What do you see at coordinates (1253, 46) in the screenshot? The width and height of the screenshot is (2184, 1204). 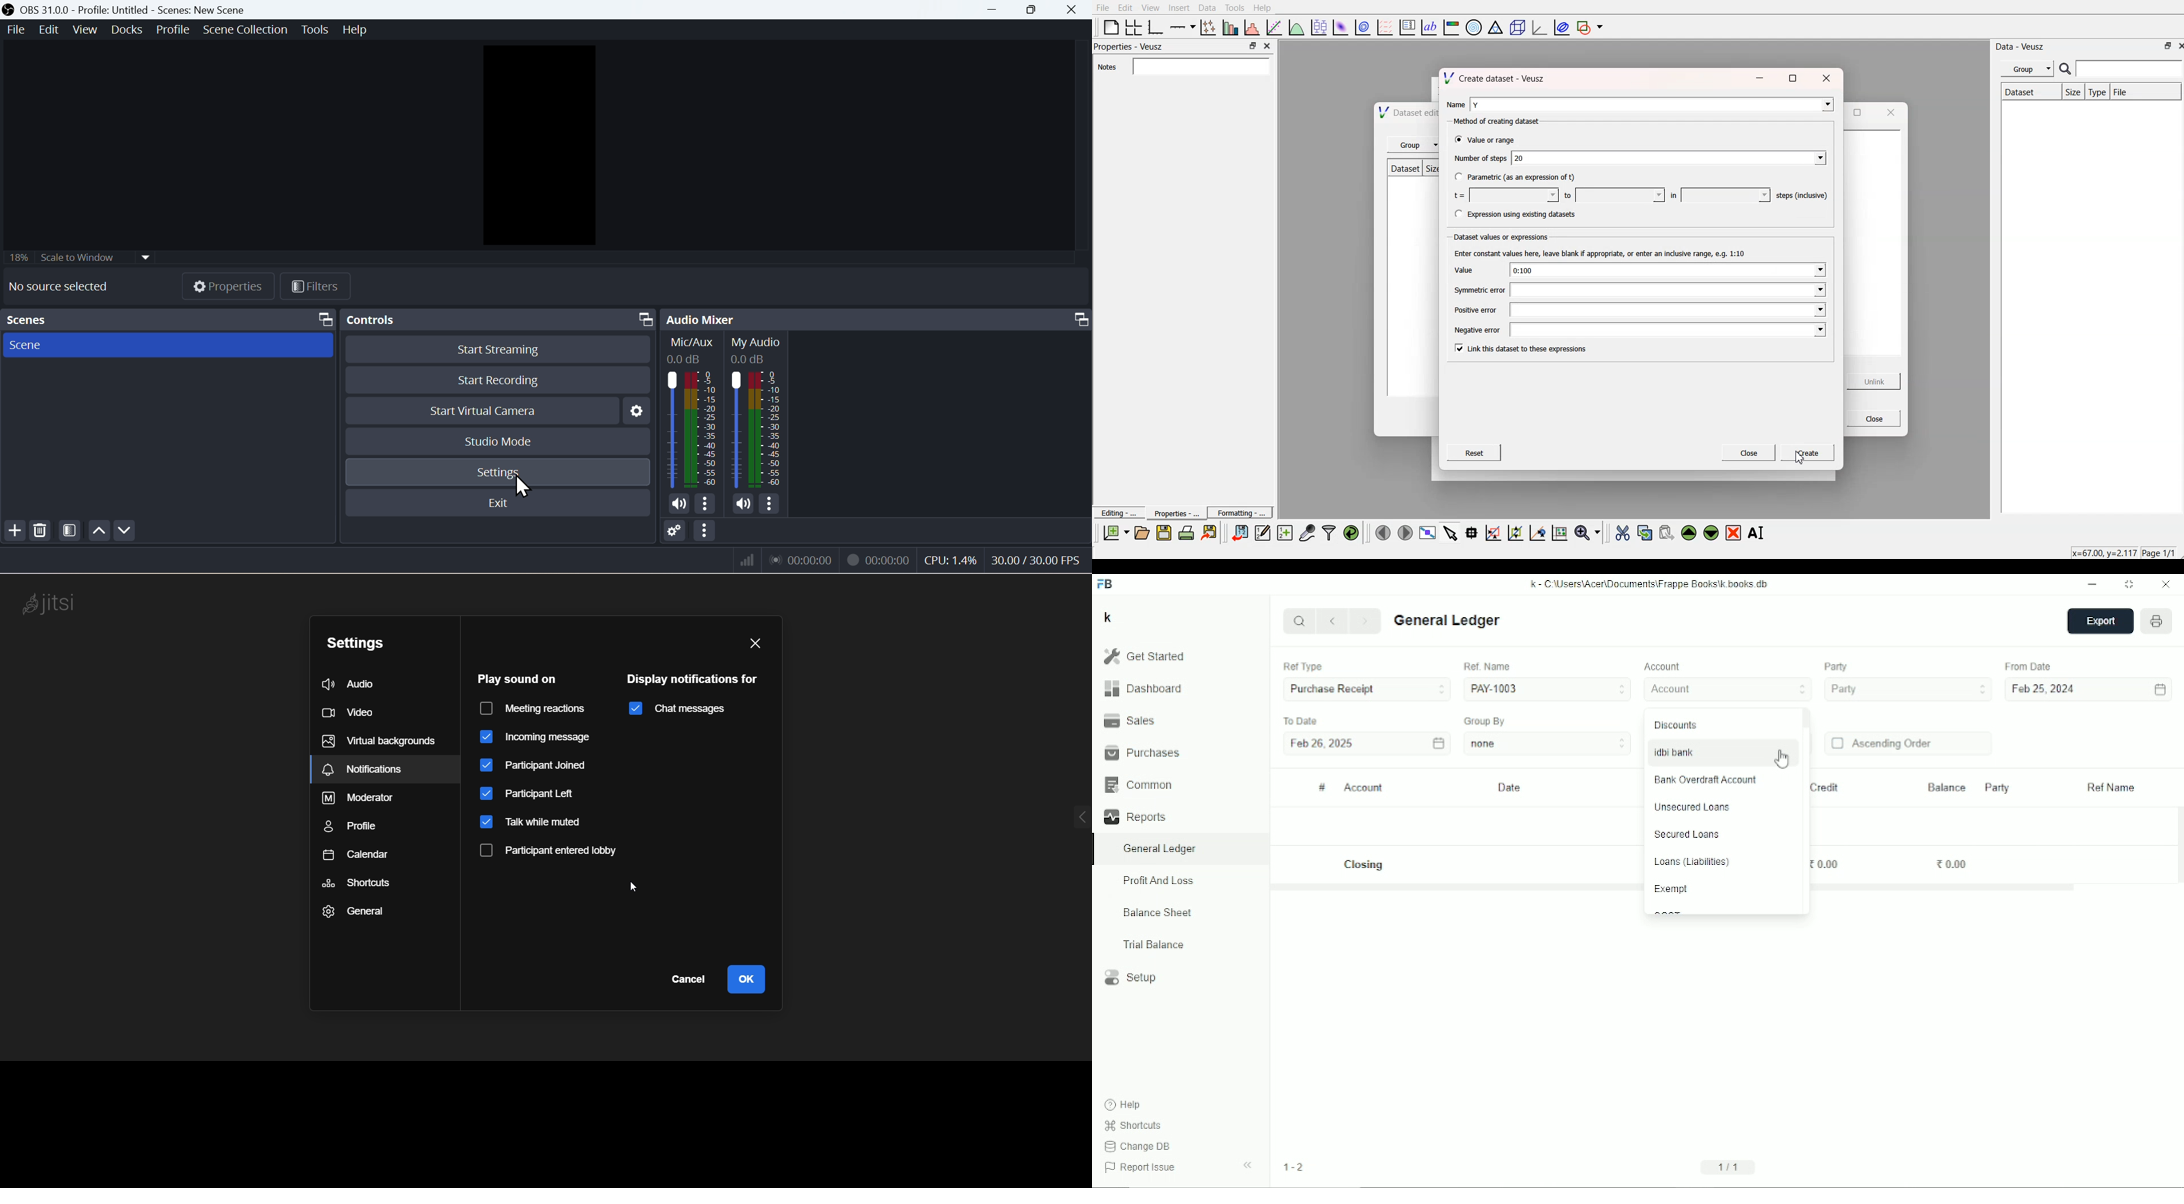 I see `Min/Max` at bounding box center [1253, 46].